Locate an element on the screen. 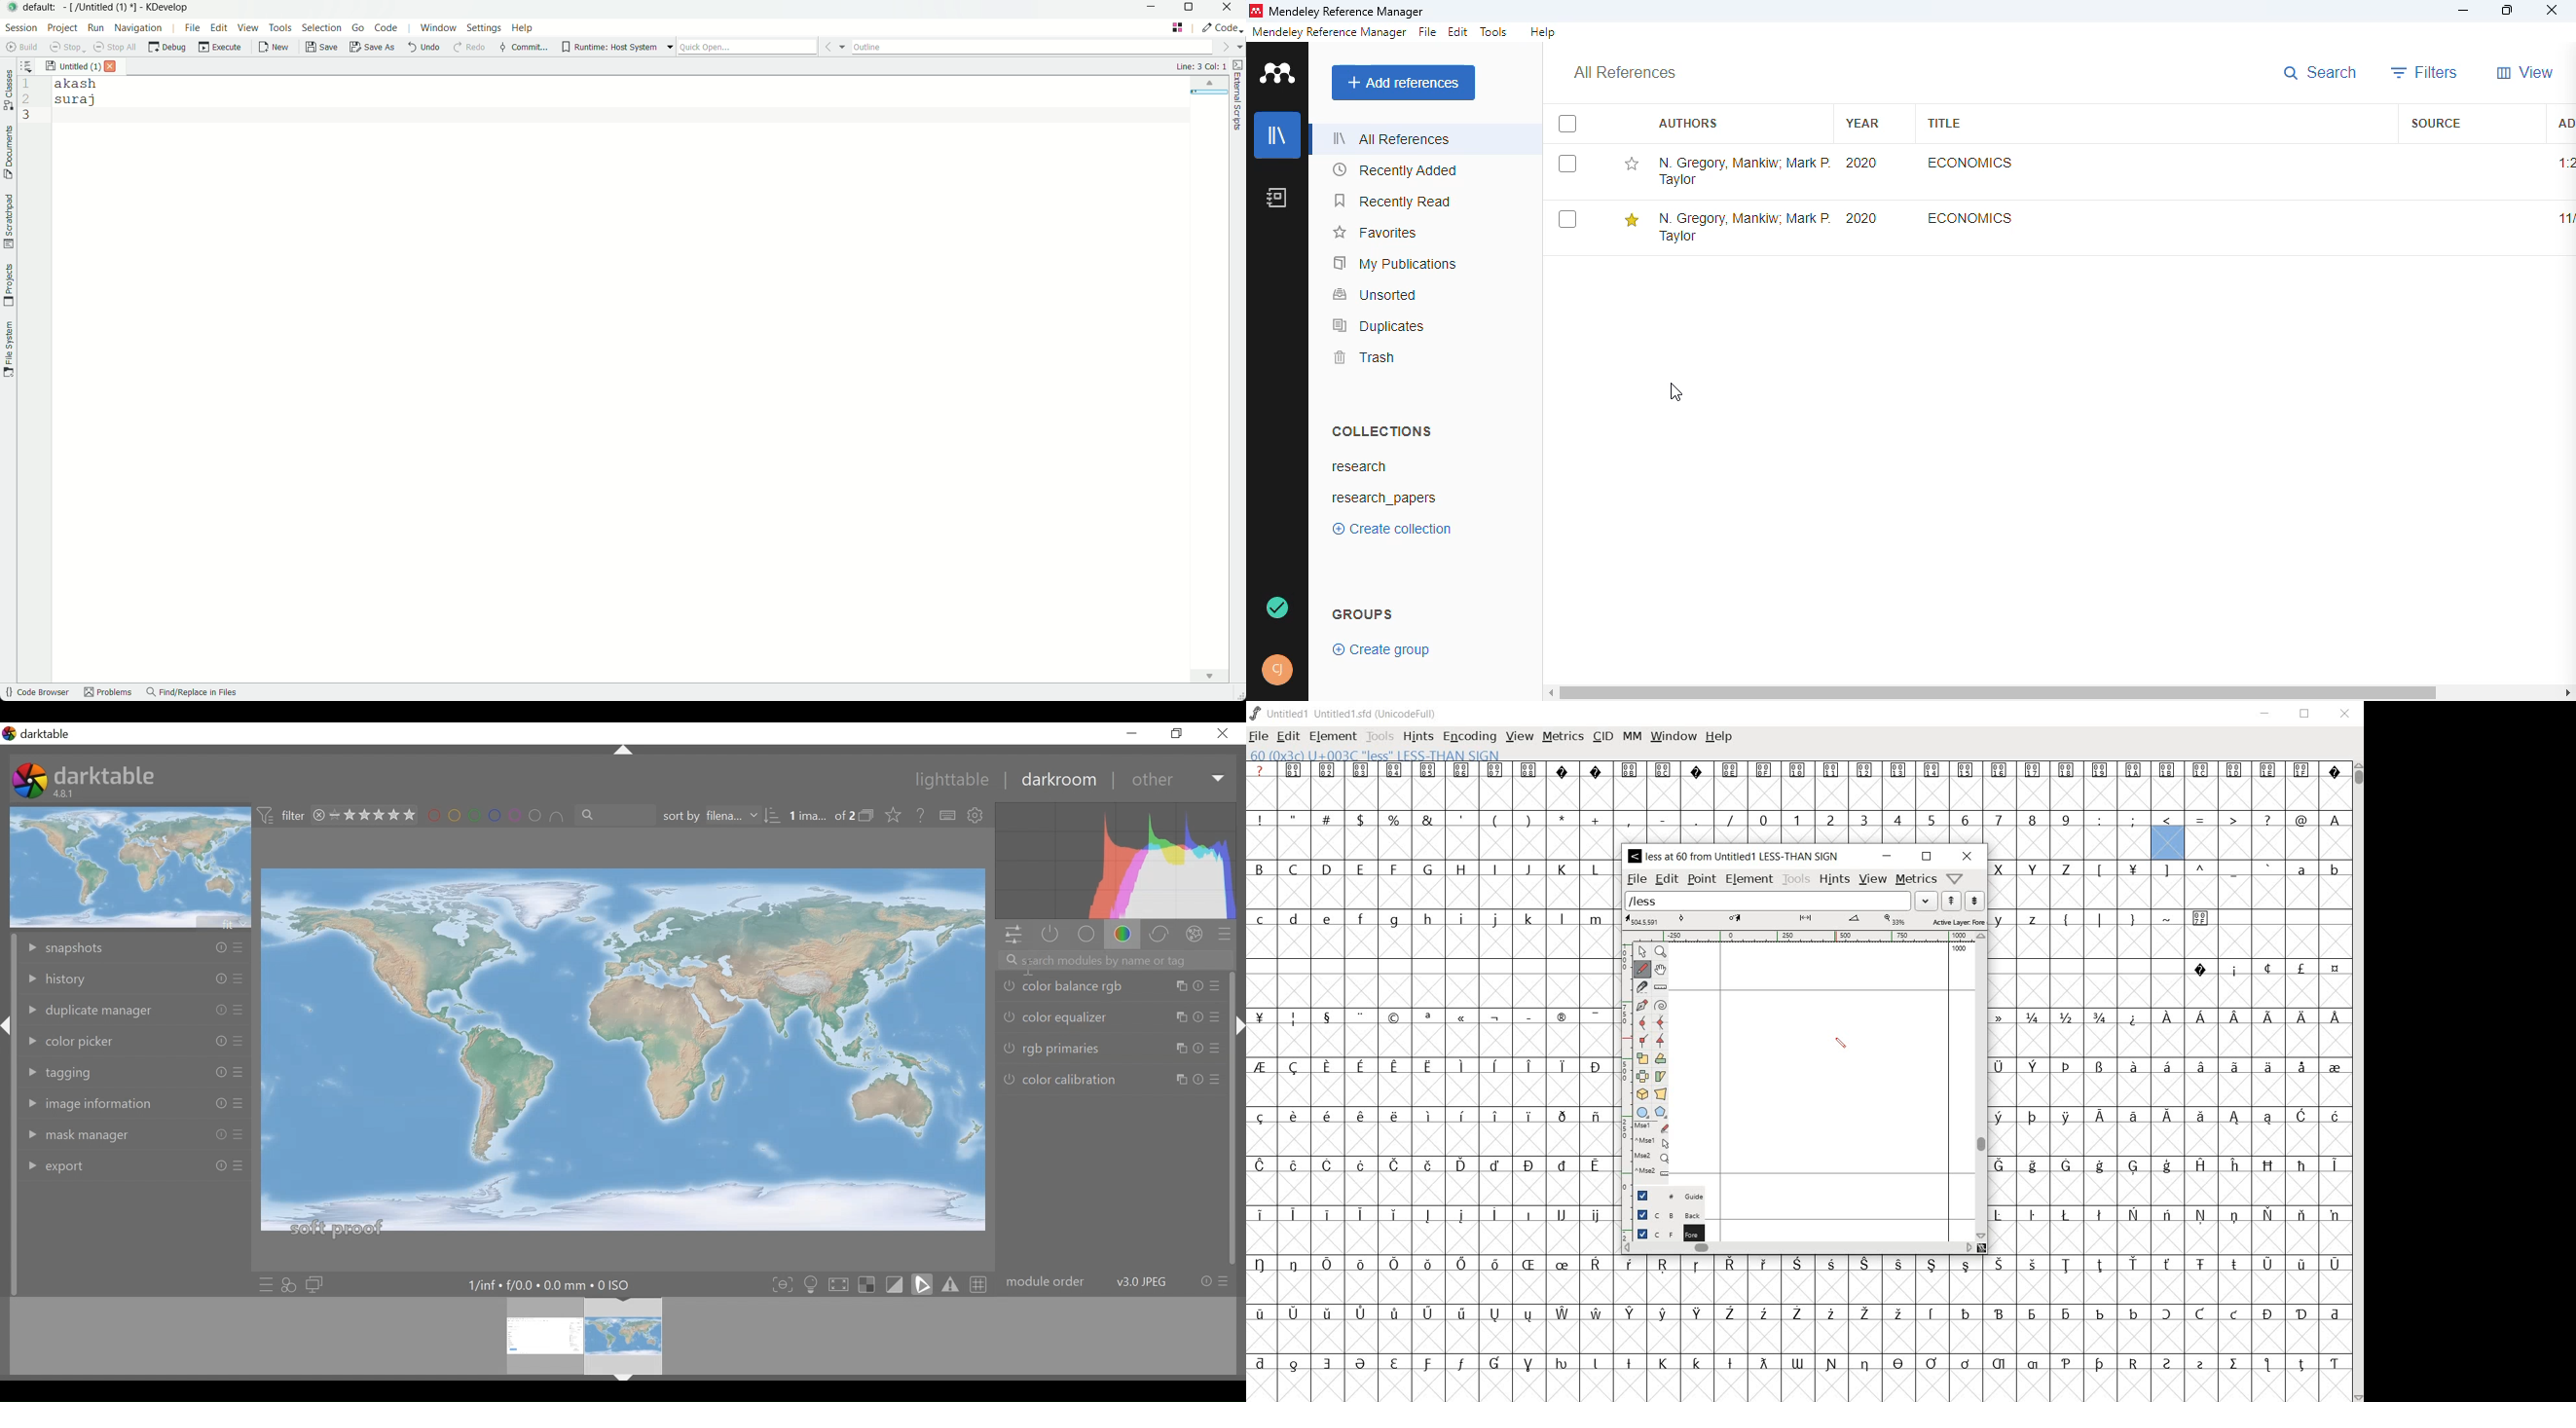 This screenshot has width=2576, height=1428. scale the selection is located at coordinates (1642, 1057).